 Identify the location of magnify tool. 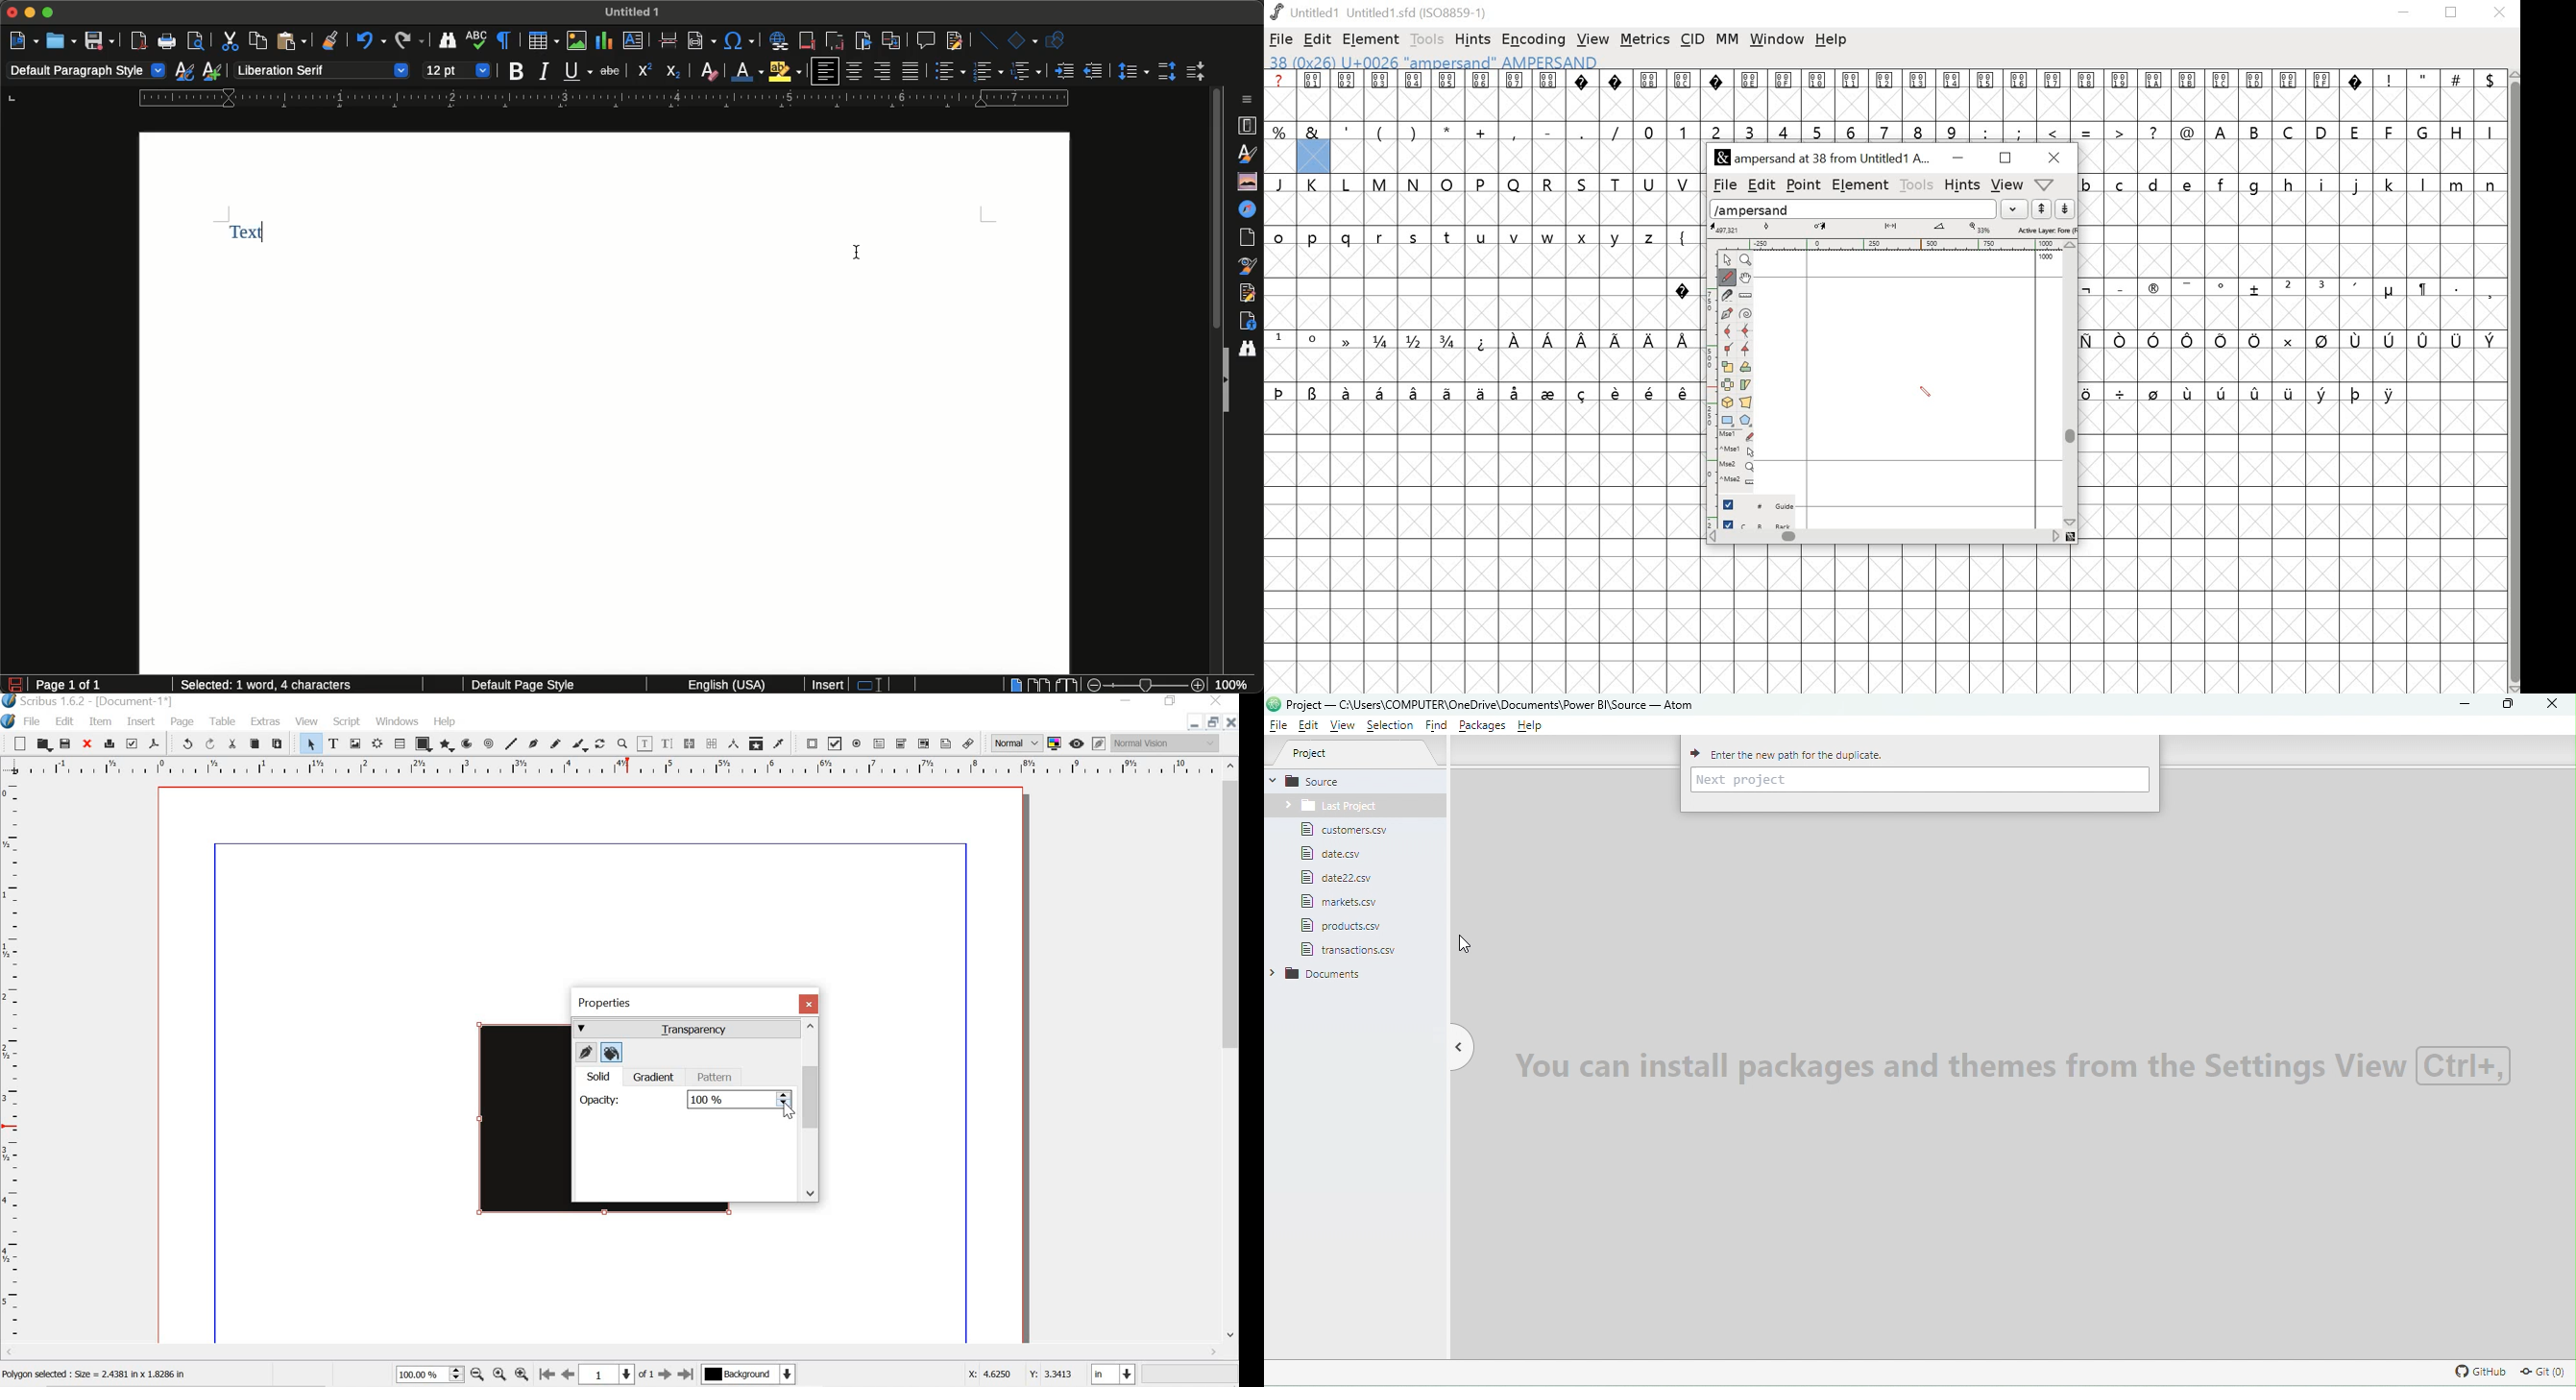
(1748, 259).